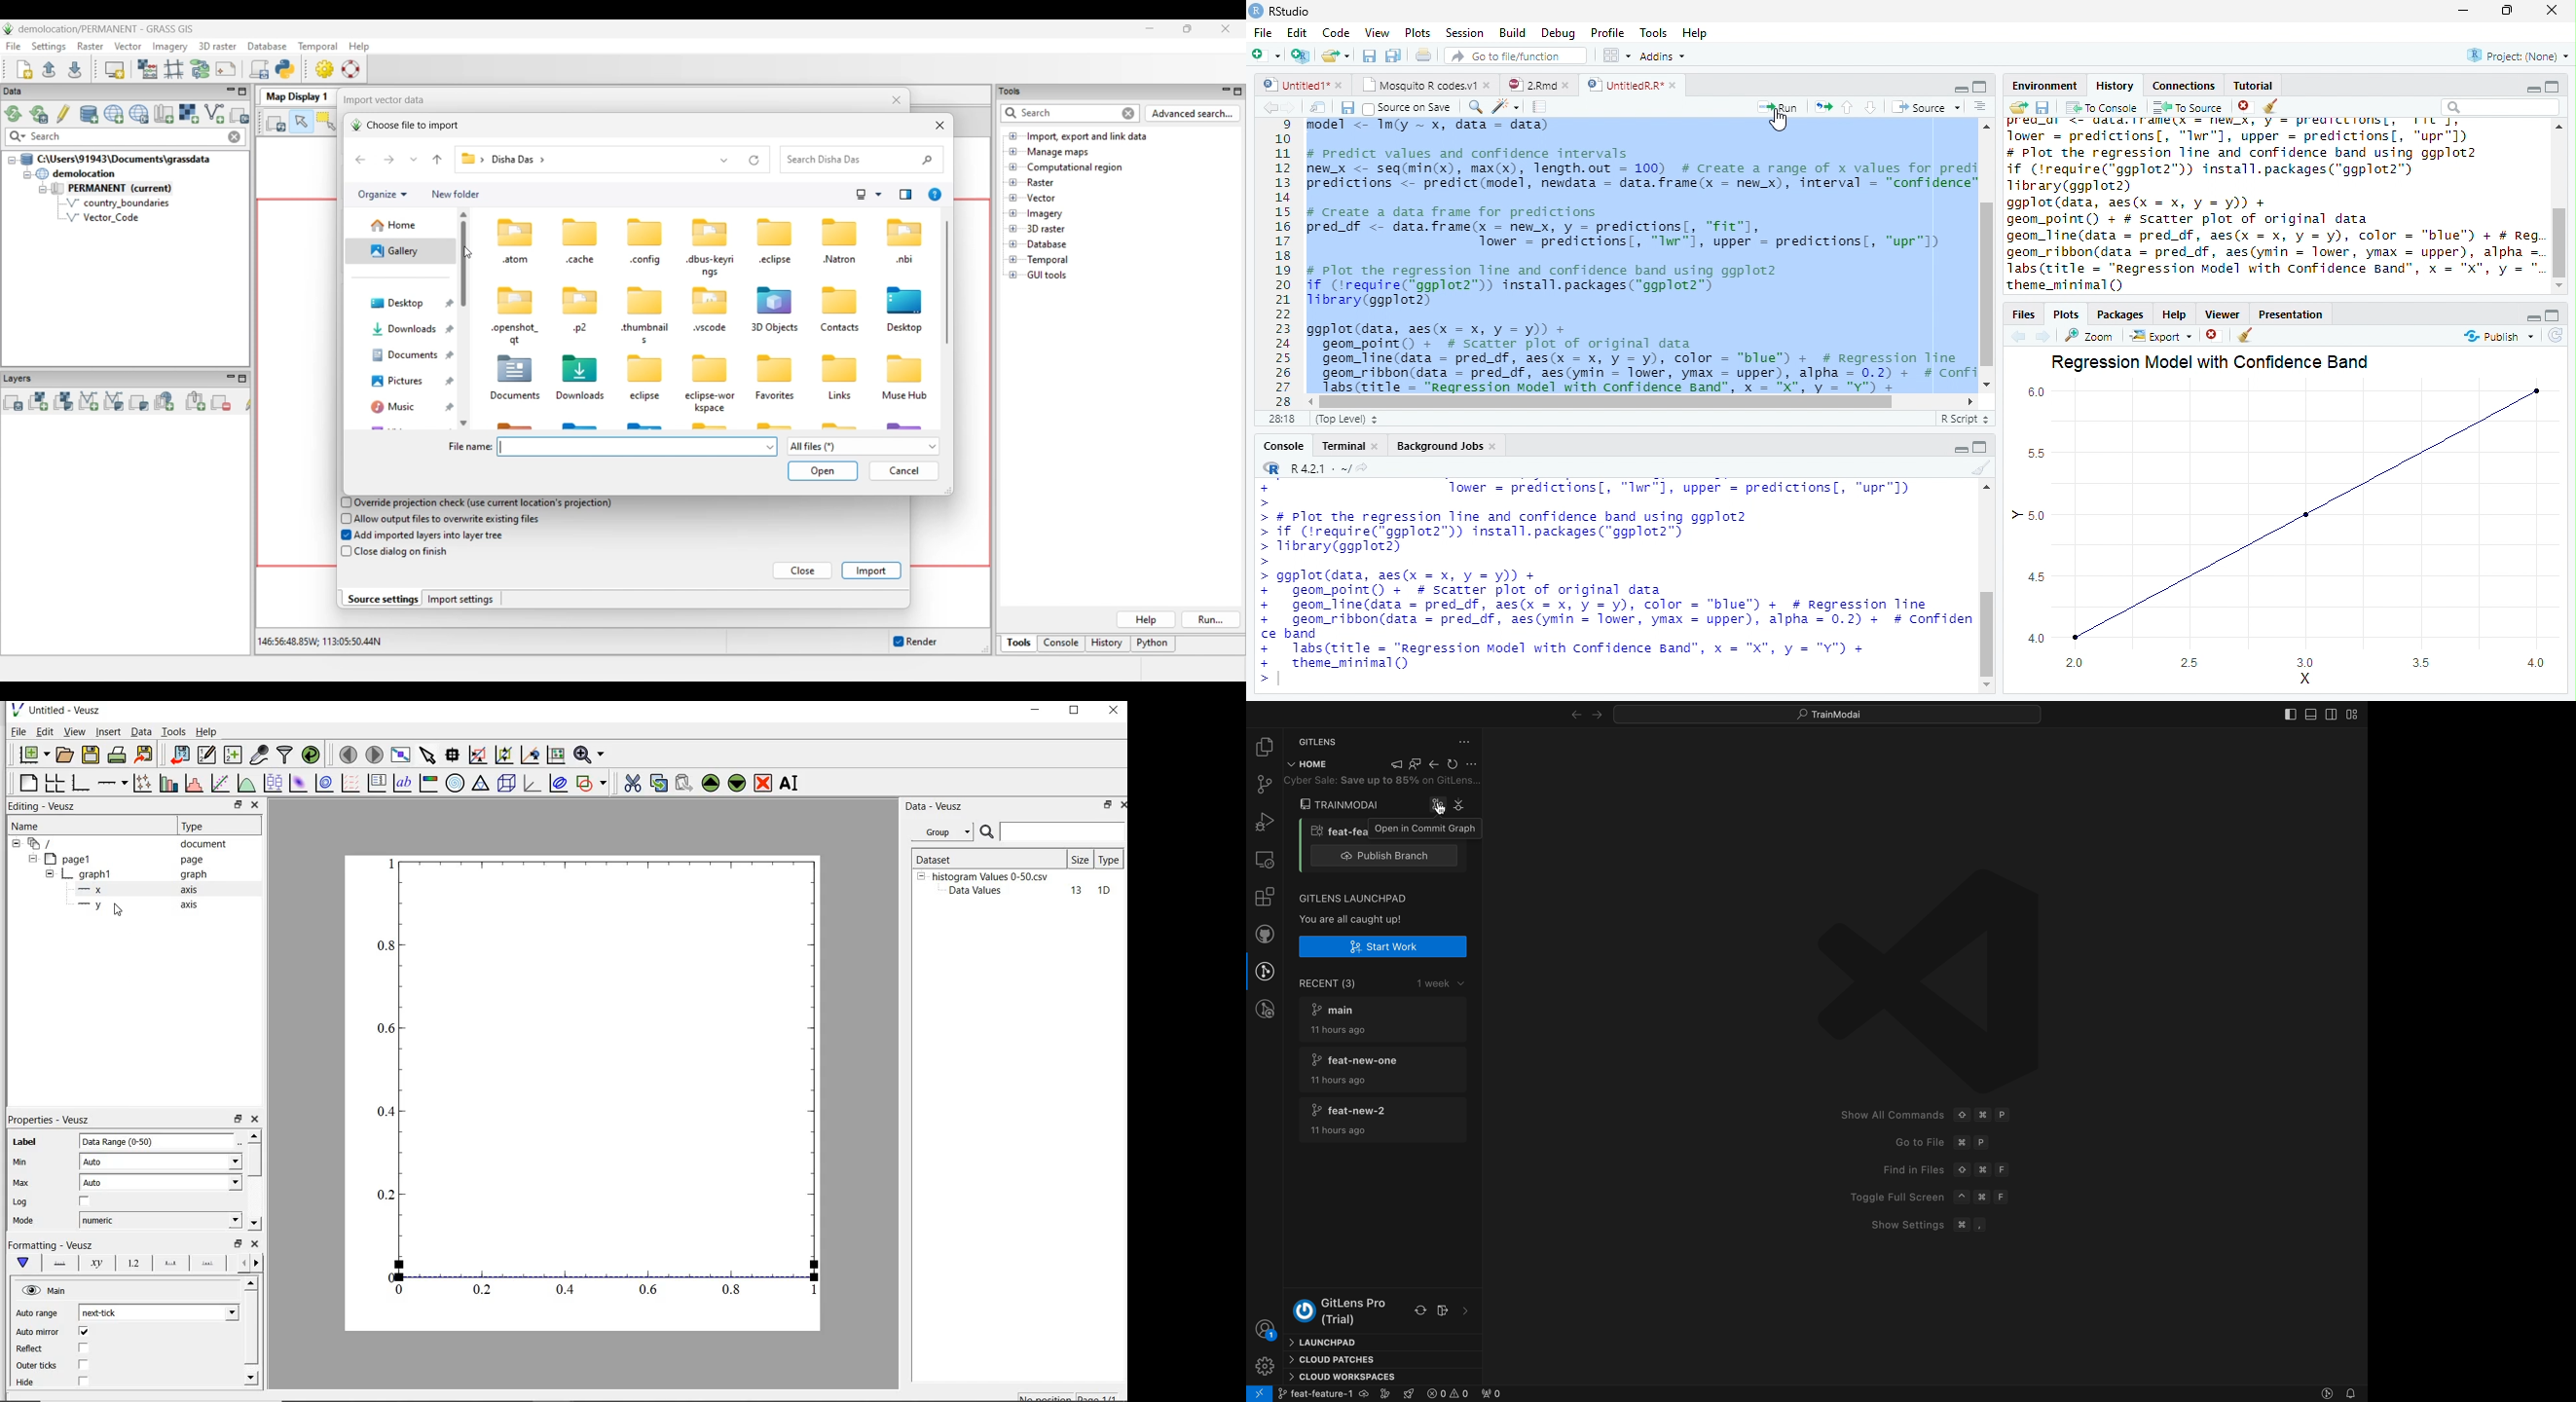 The width and height of the screenshot is (2576, 1428). Describe the element at coordinates (1425, 85) in the screenshot. I see `Mosquito R codes` at that location.